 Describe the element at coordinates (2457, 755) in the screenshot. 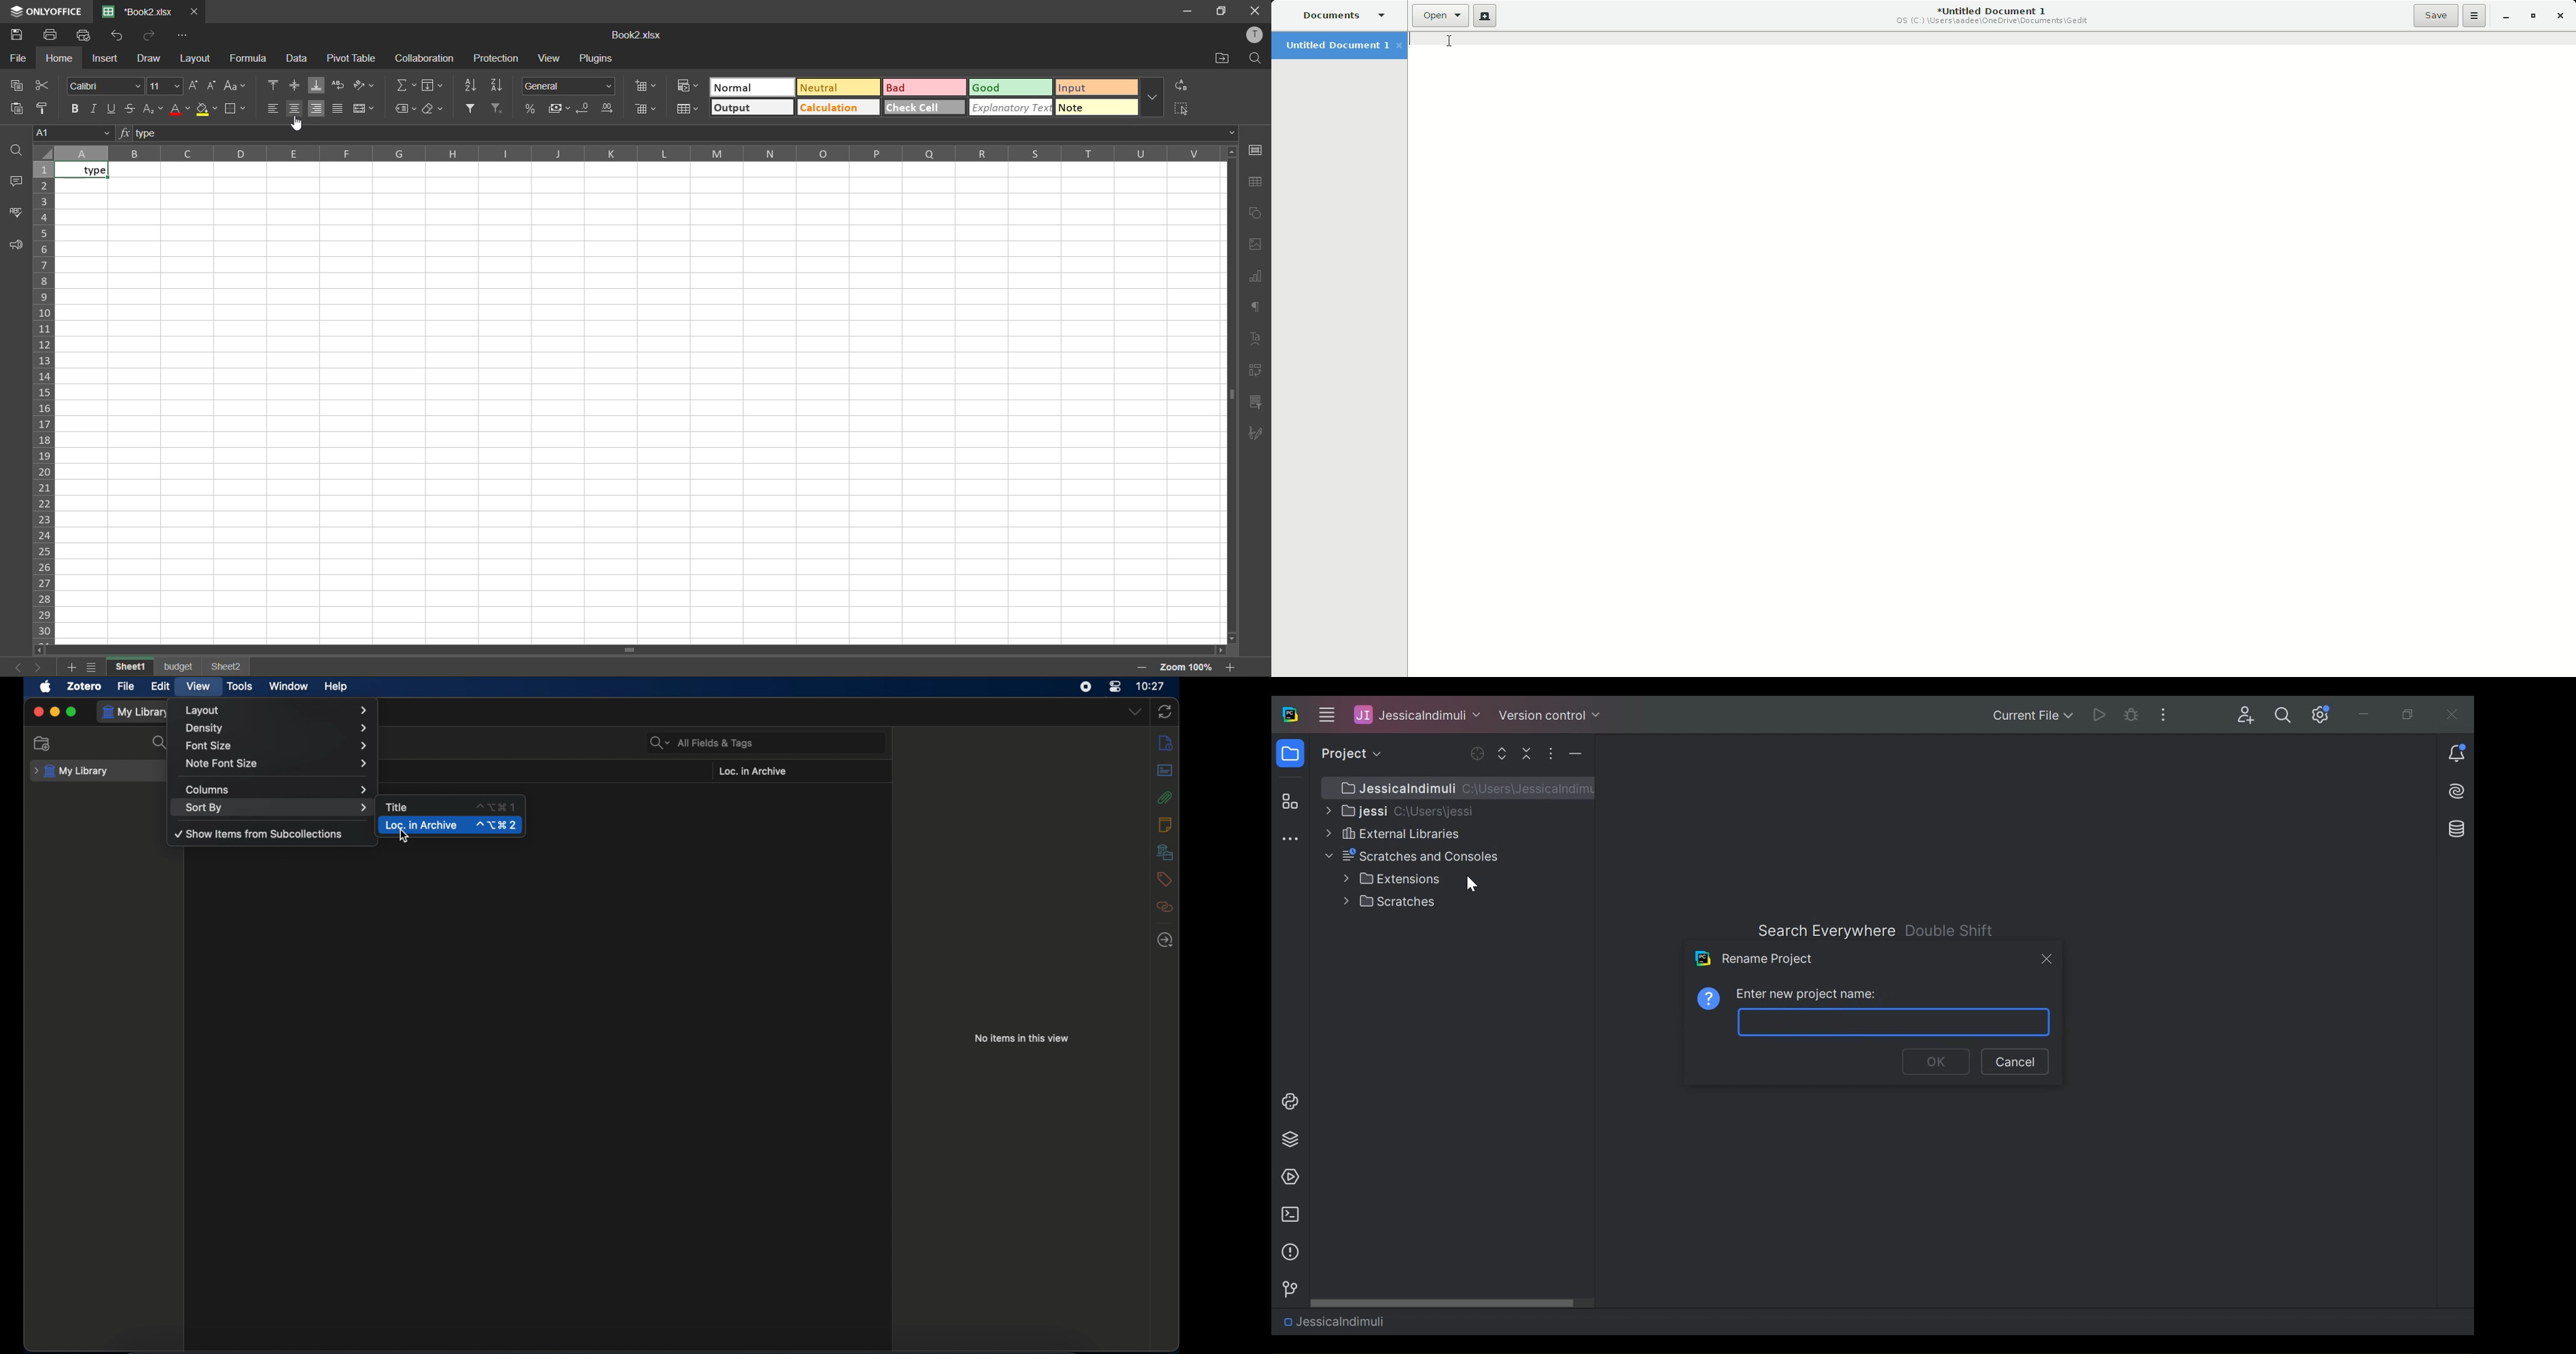

I see `Notification` at that location.